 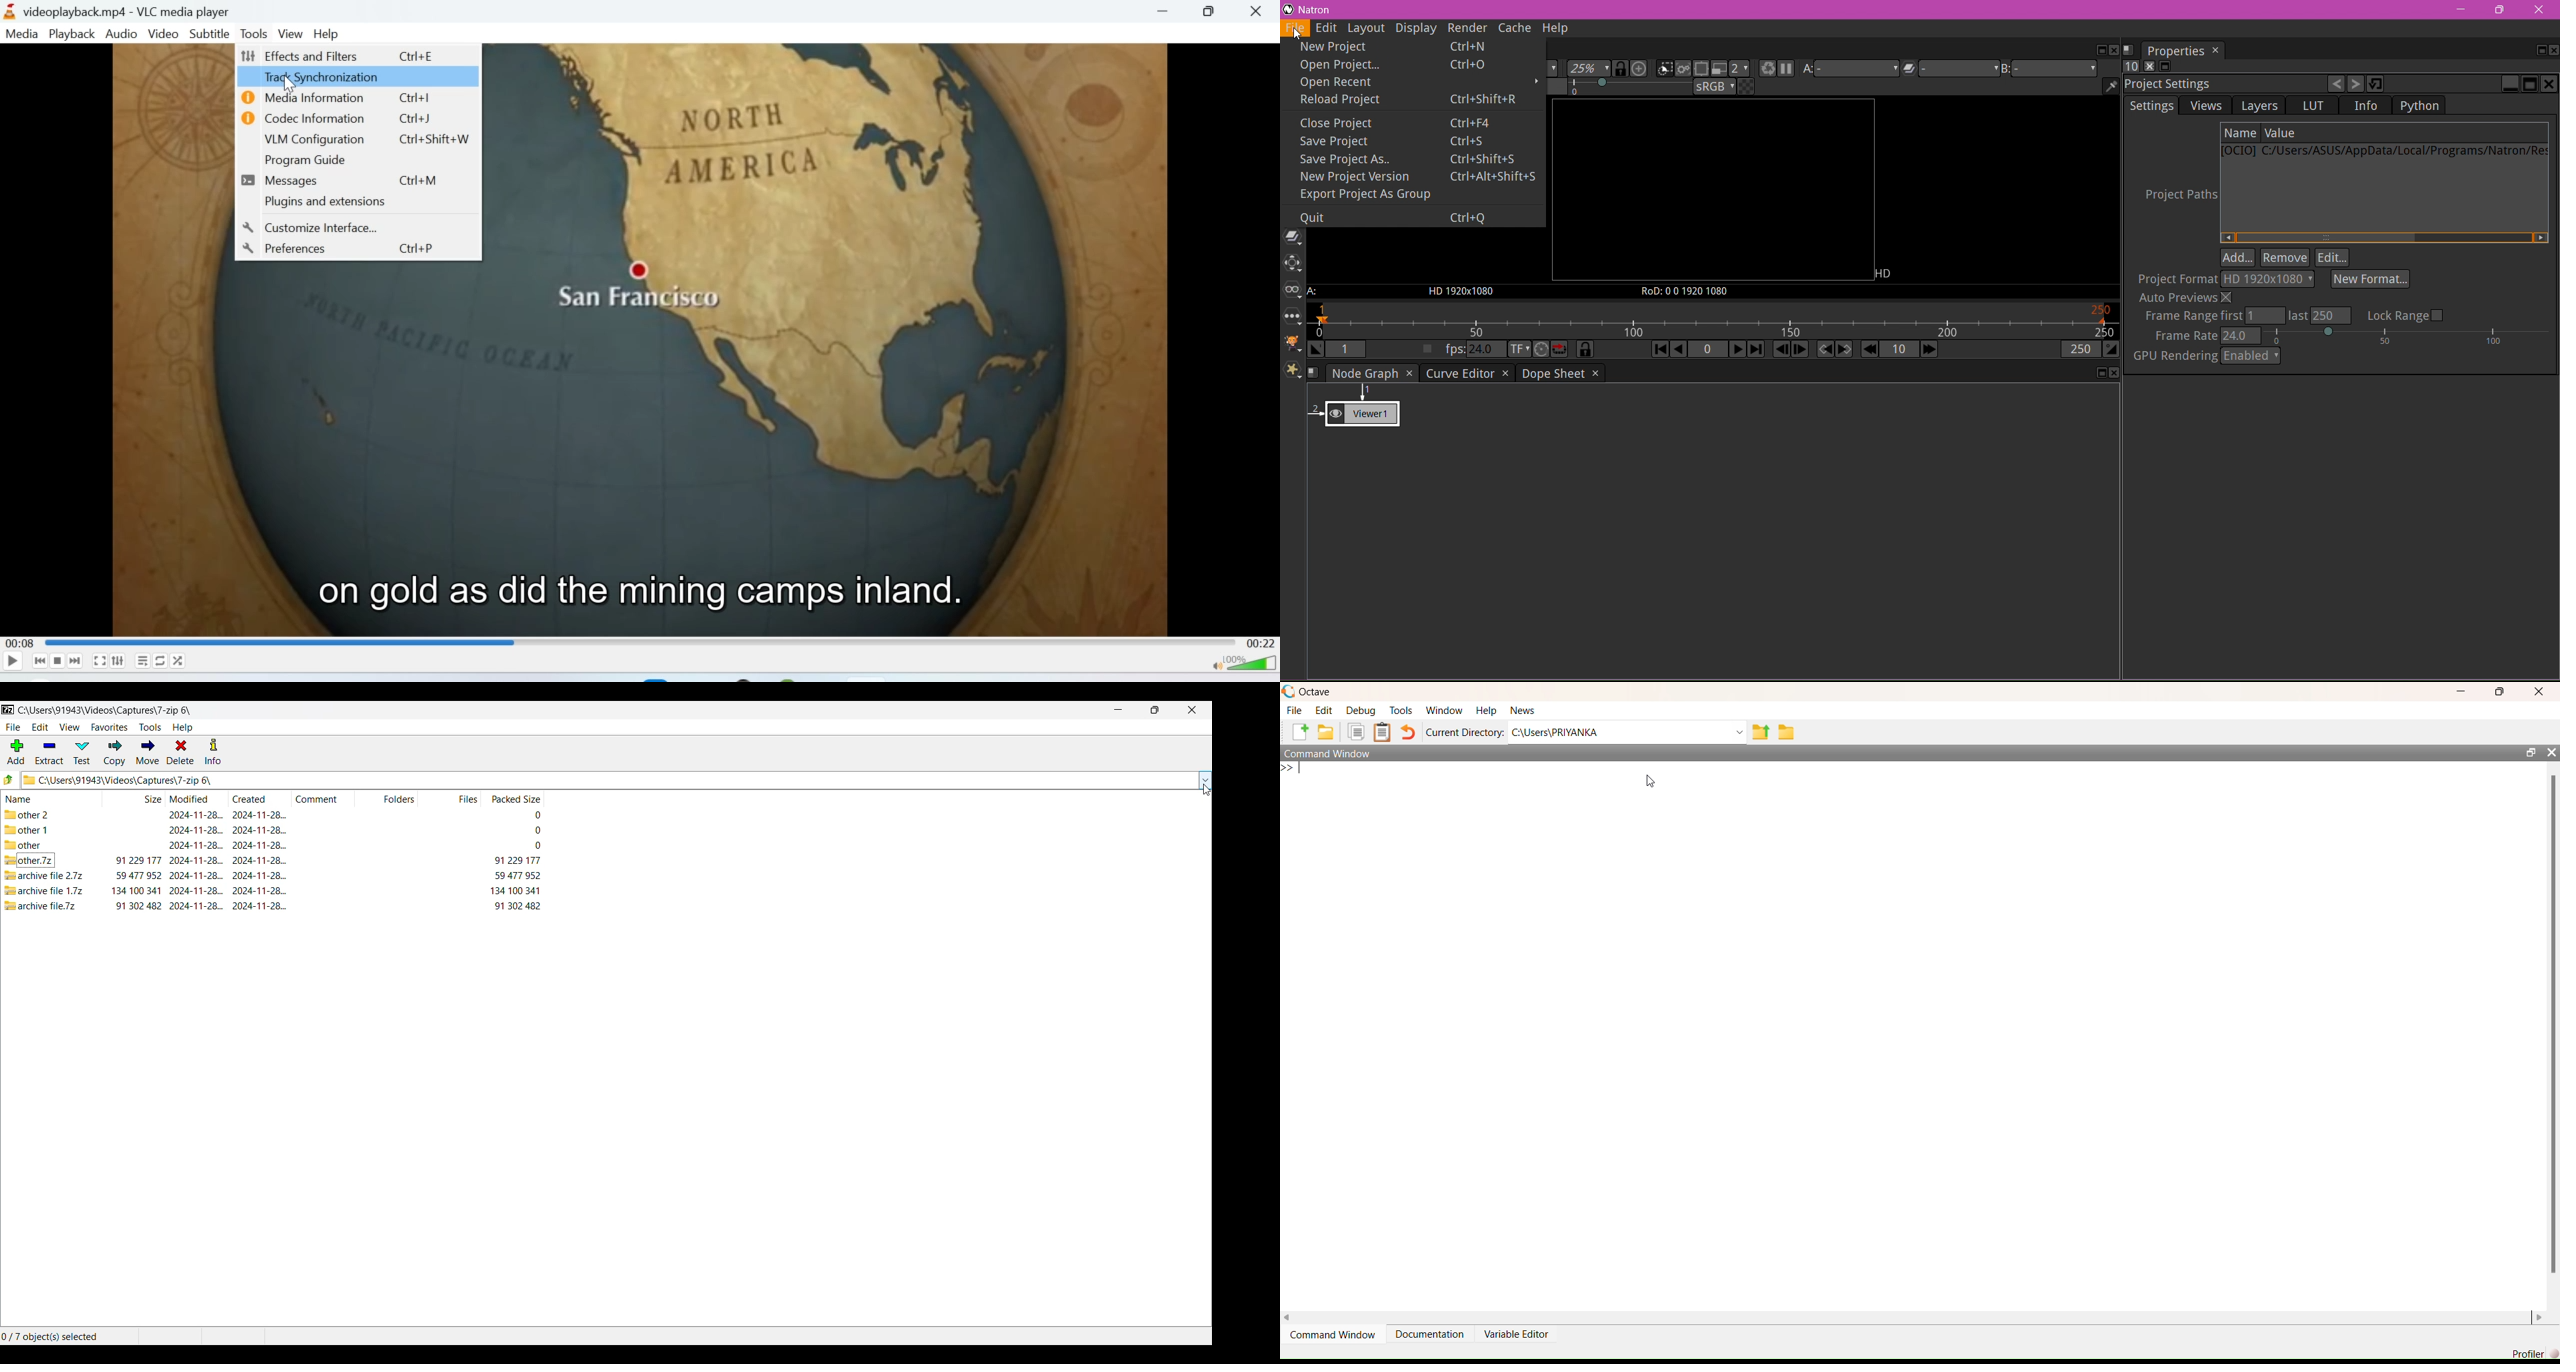 What do you see at coordinates (1740, 732) in the screenshot?
I see `Drop-down ` at bounding box center [1740, 732].